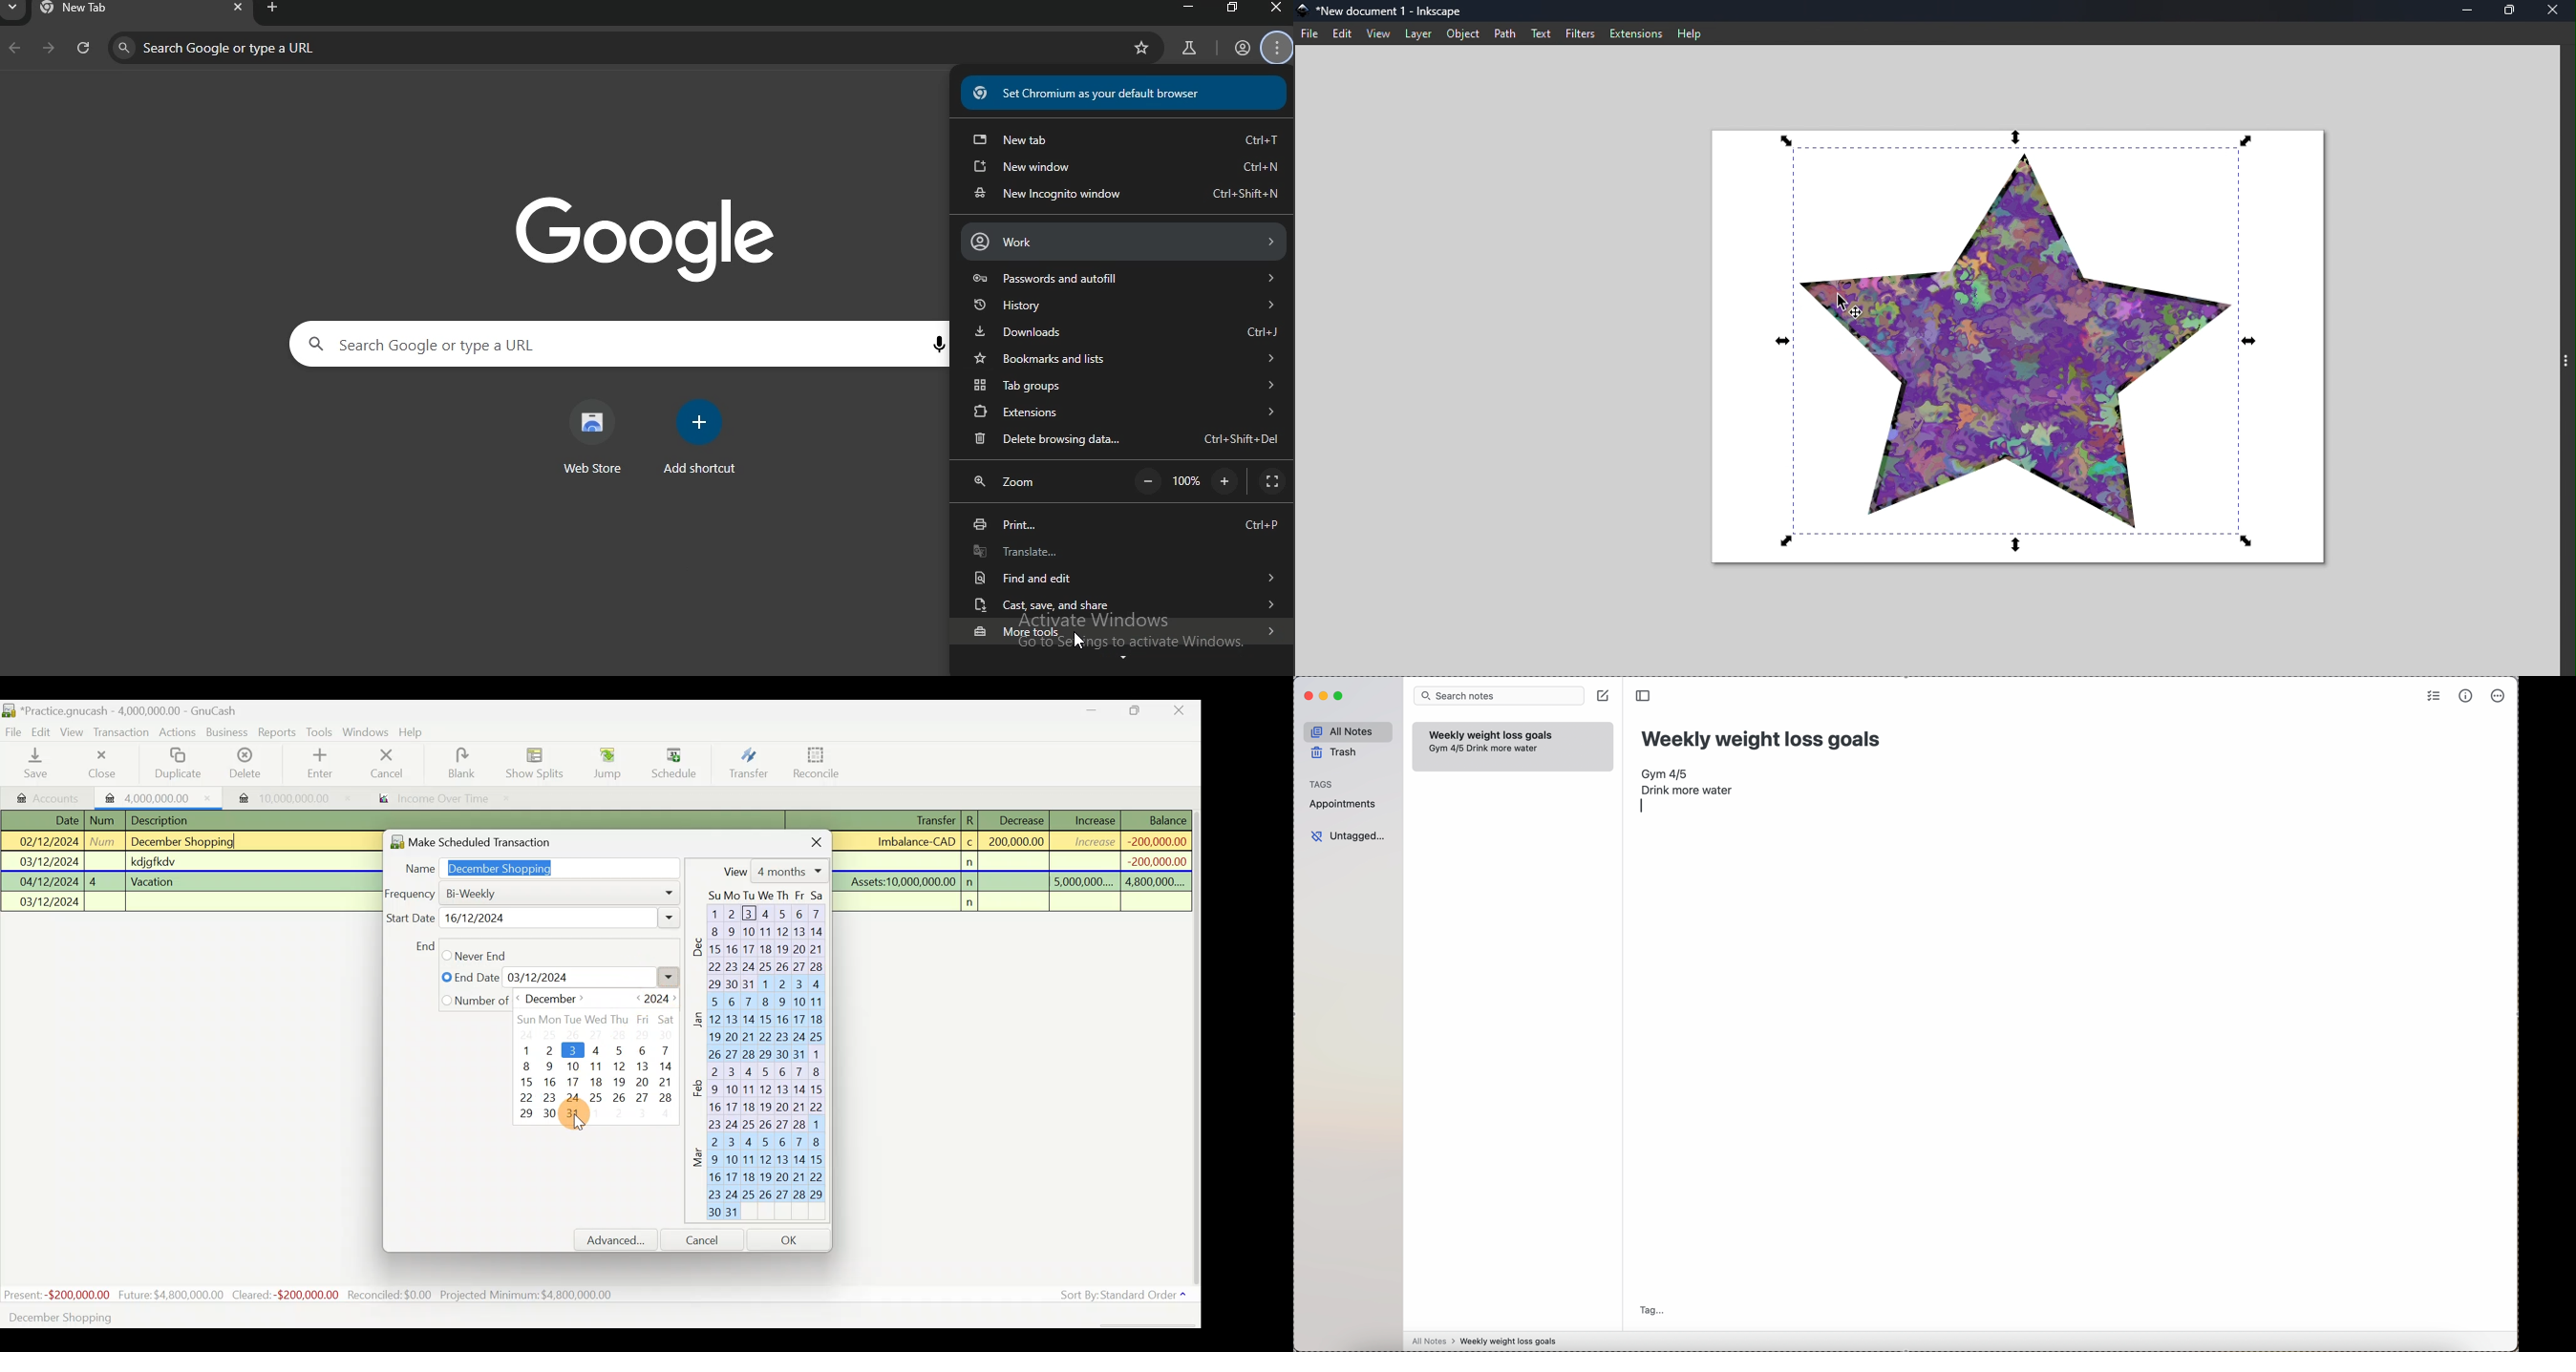 The width and height of the screenshot is (2576, 1372). What do you see at coordinates (1124, 194) in the screenshot?
I see `new incognito window` at bounding box center [1124, 194].